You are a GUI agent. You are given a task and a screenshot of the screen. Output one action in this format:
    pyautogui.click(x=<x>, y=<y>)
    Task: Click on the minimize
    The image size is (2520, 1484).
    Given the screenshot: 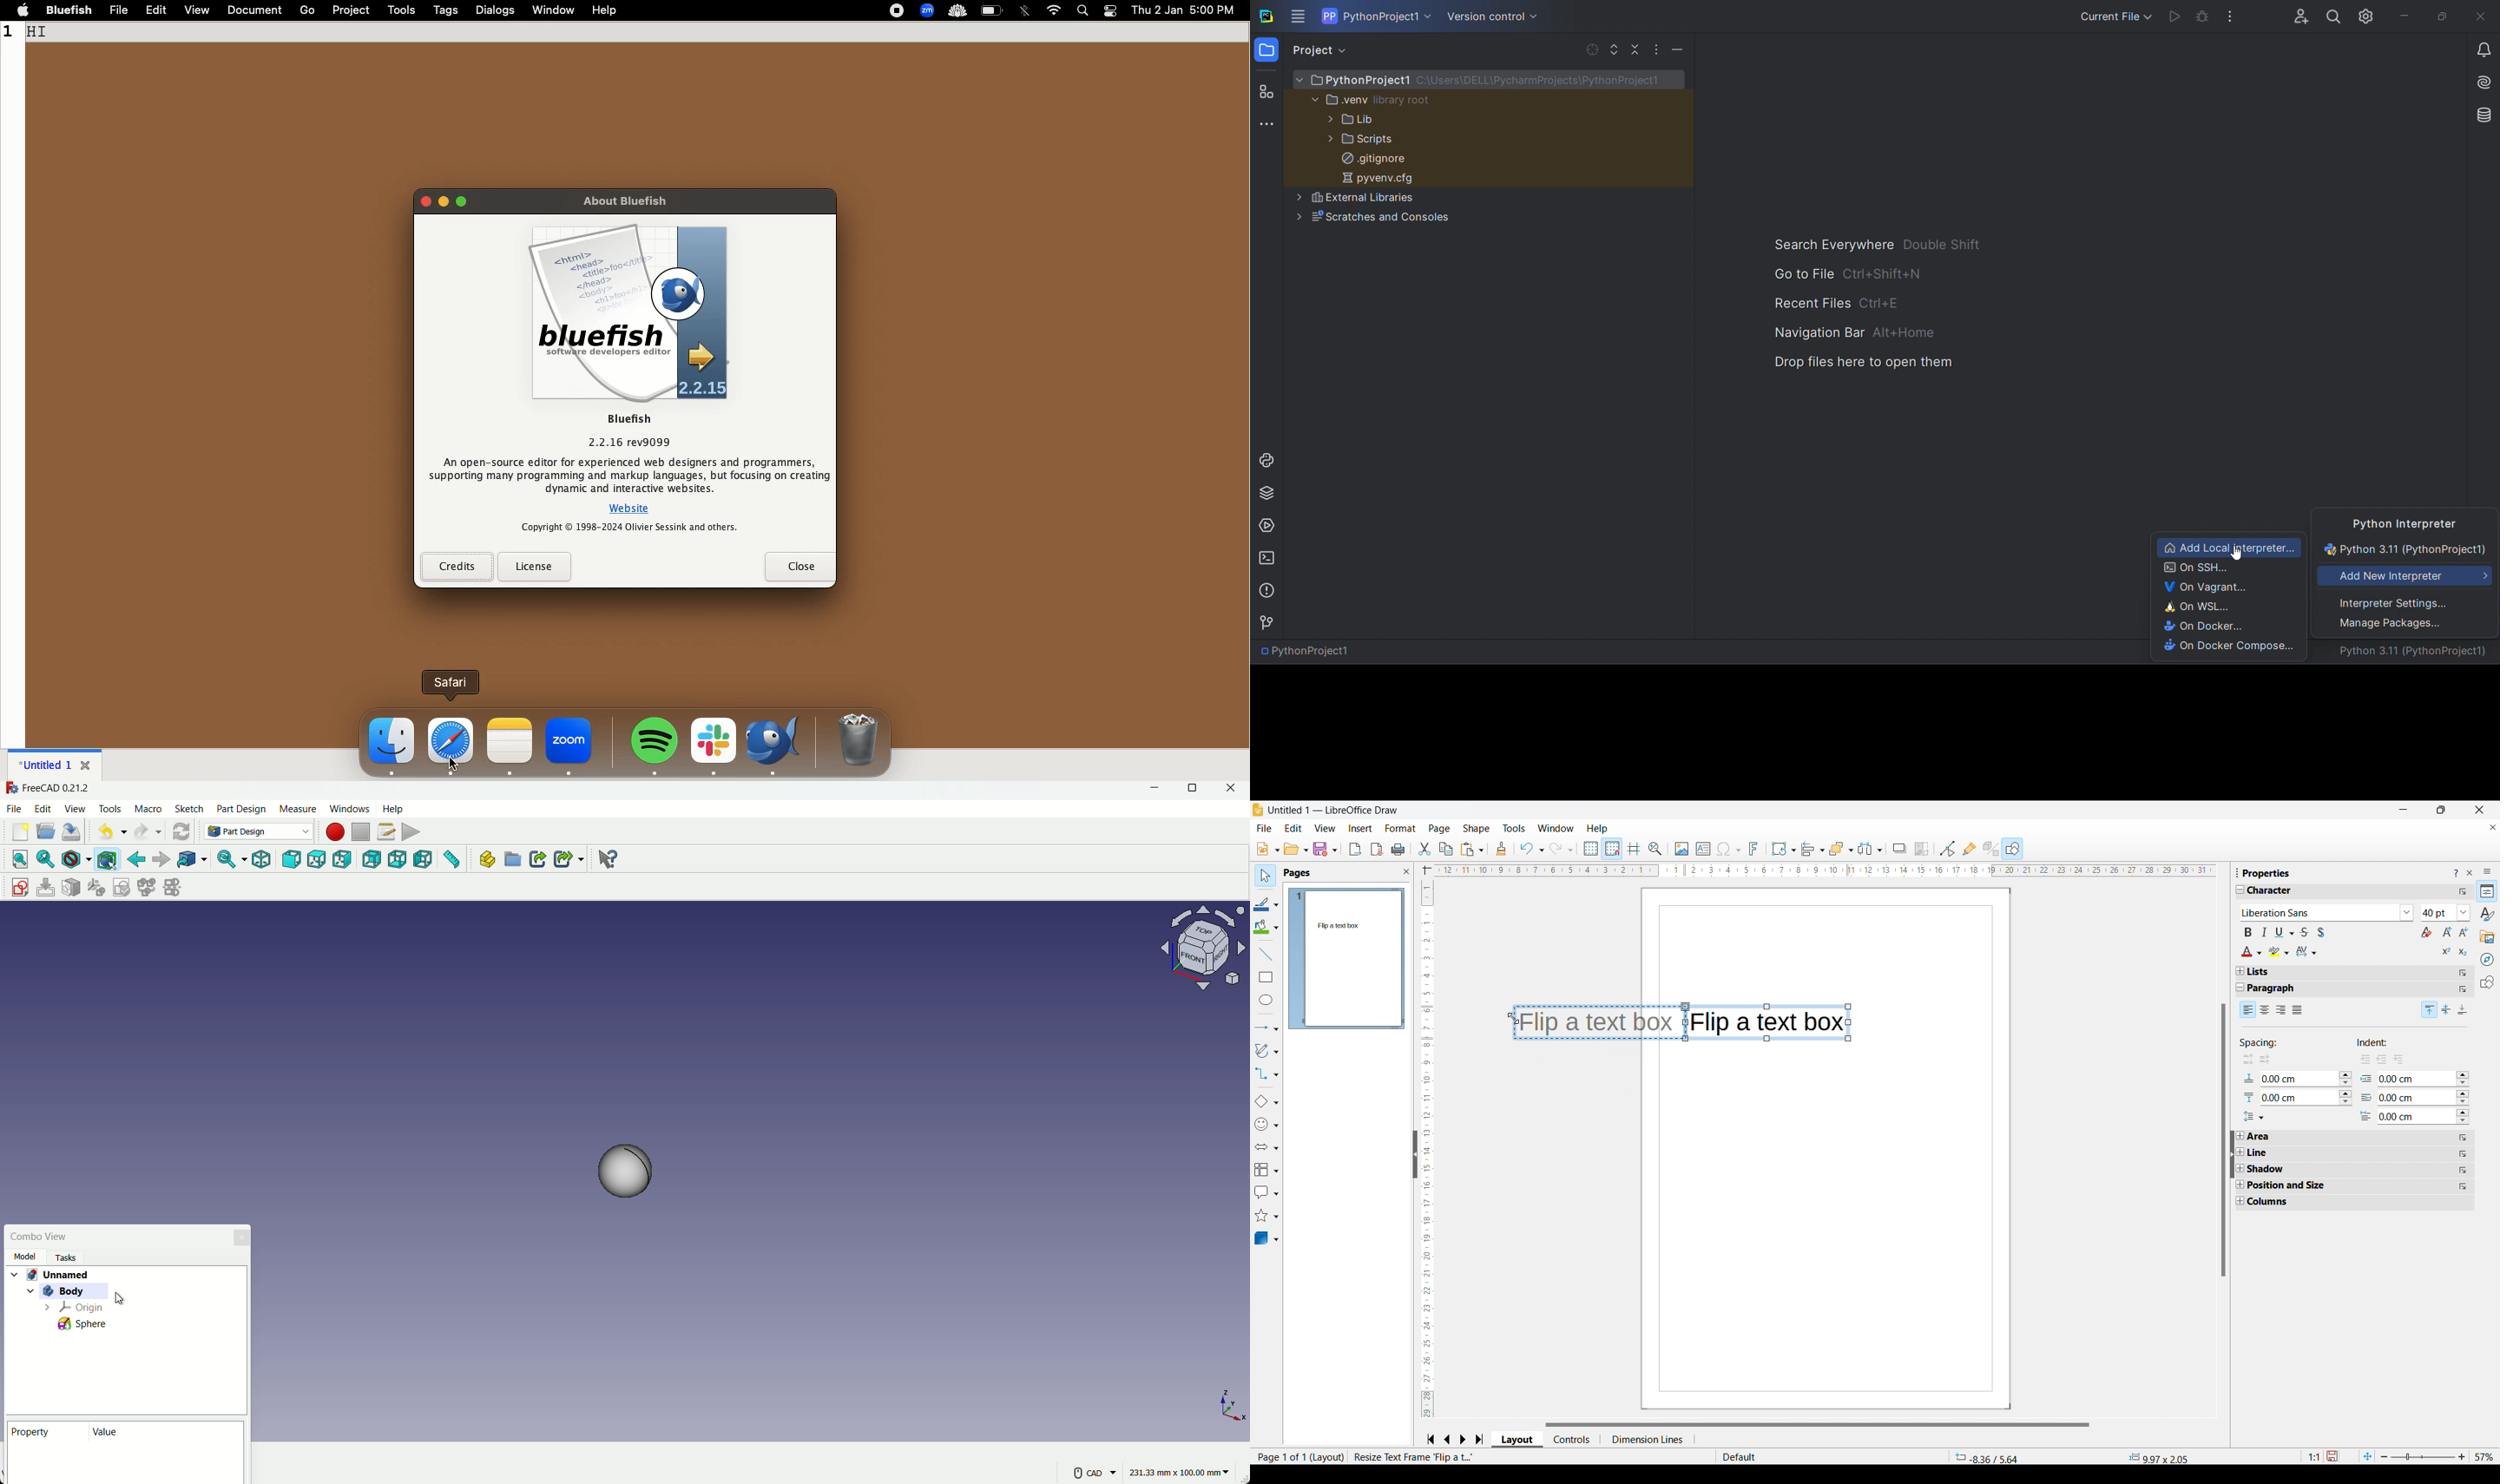 What is the action you would take?
    pyautogui.click(x=1154, y=788)
    